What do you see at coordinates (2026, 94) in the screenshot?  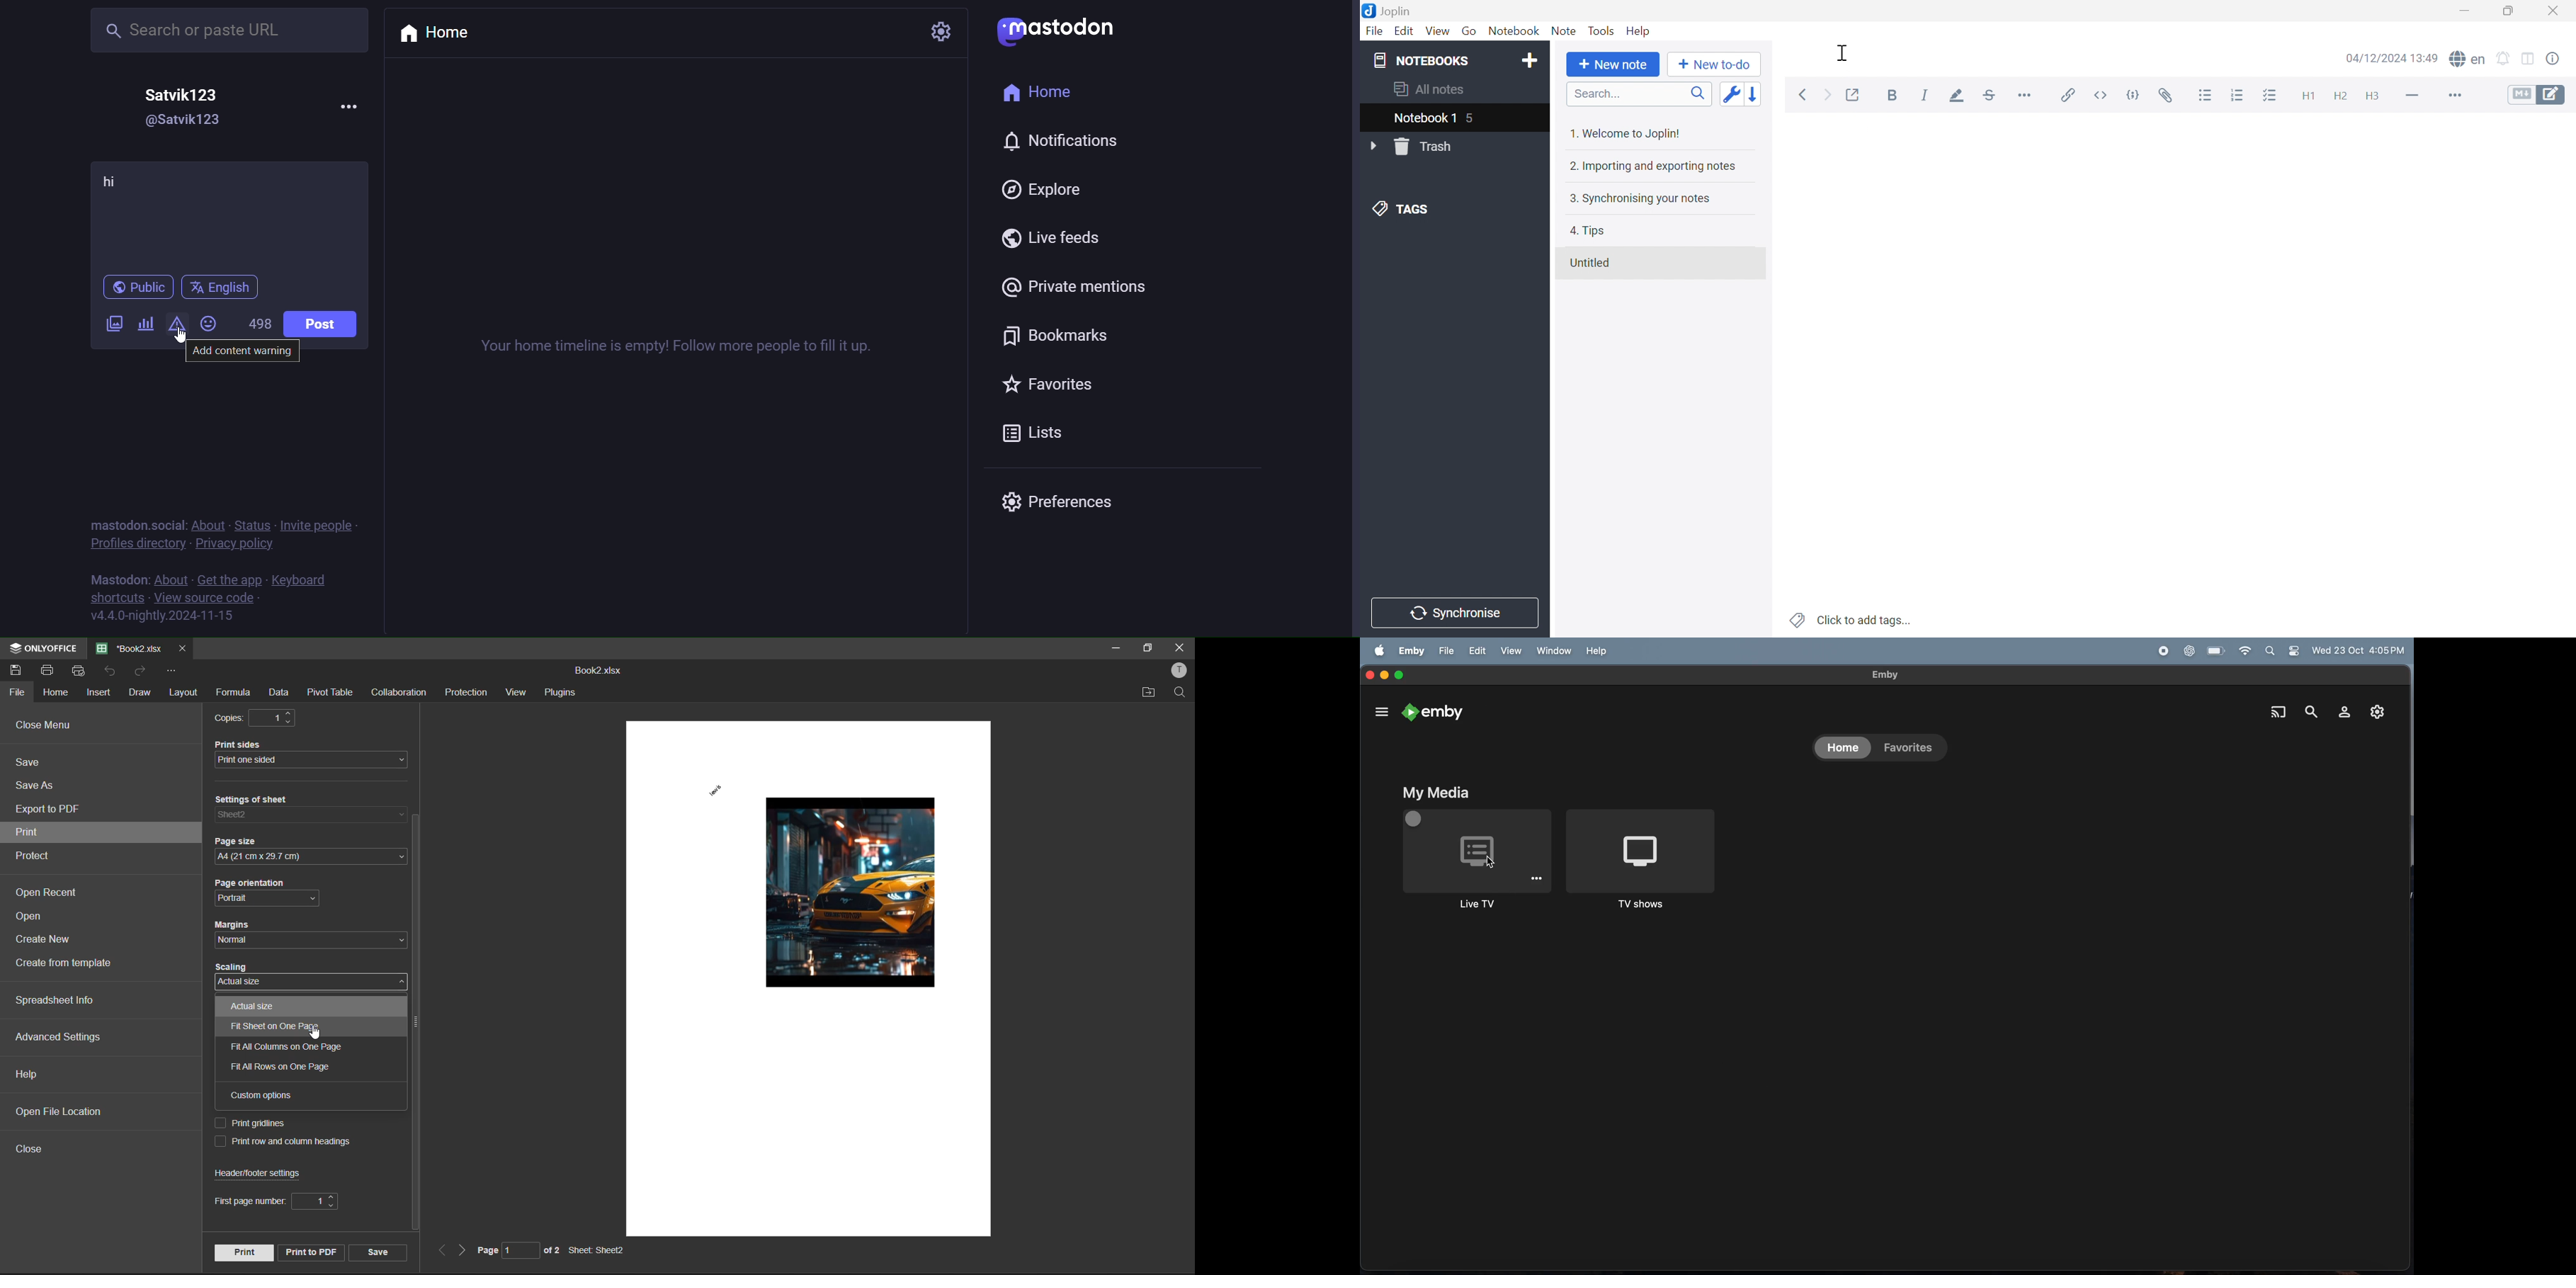 I see `Horizontal` at bounding box center [2026, 94].